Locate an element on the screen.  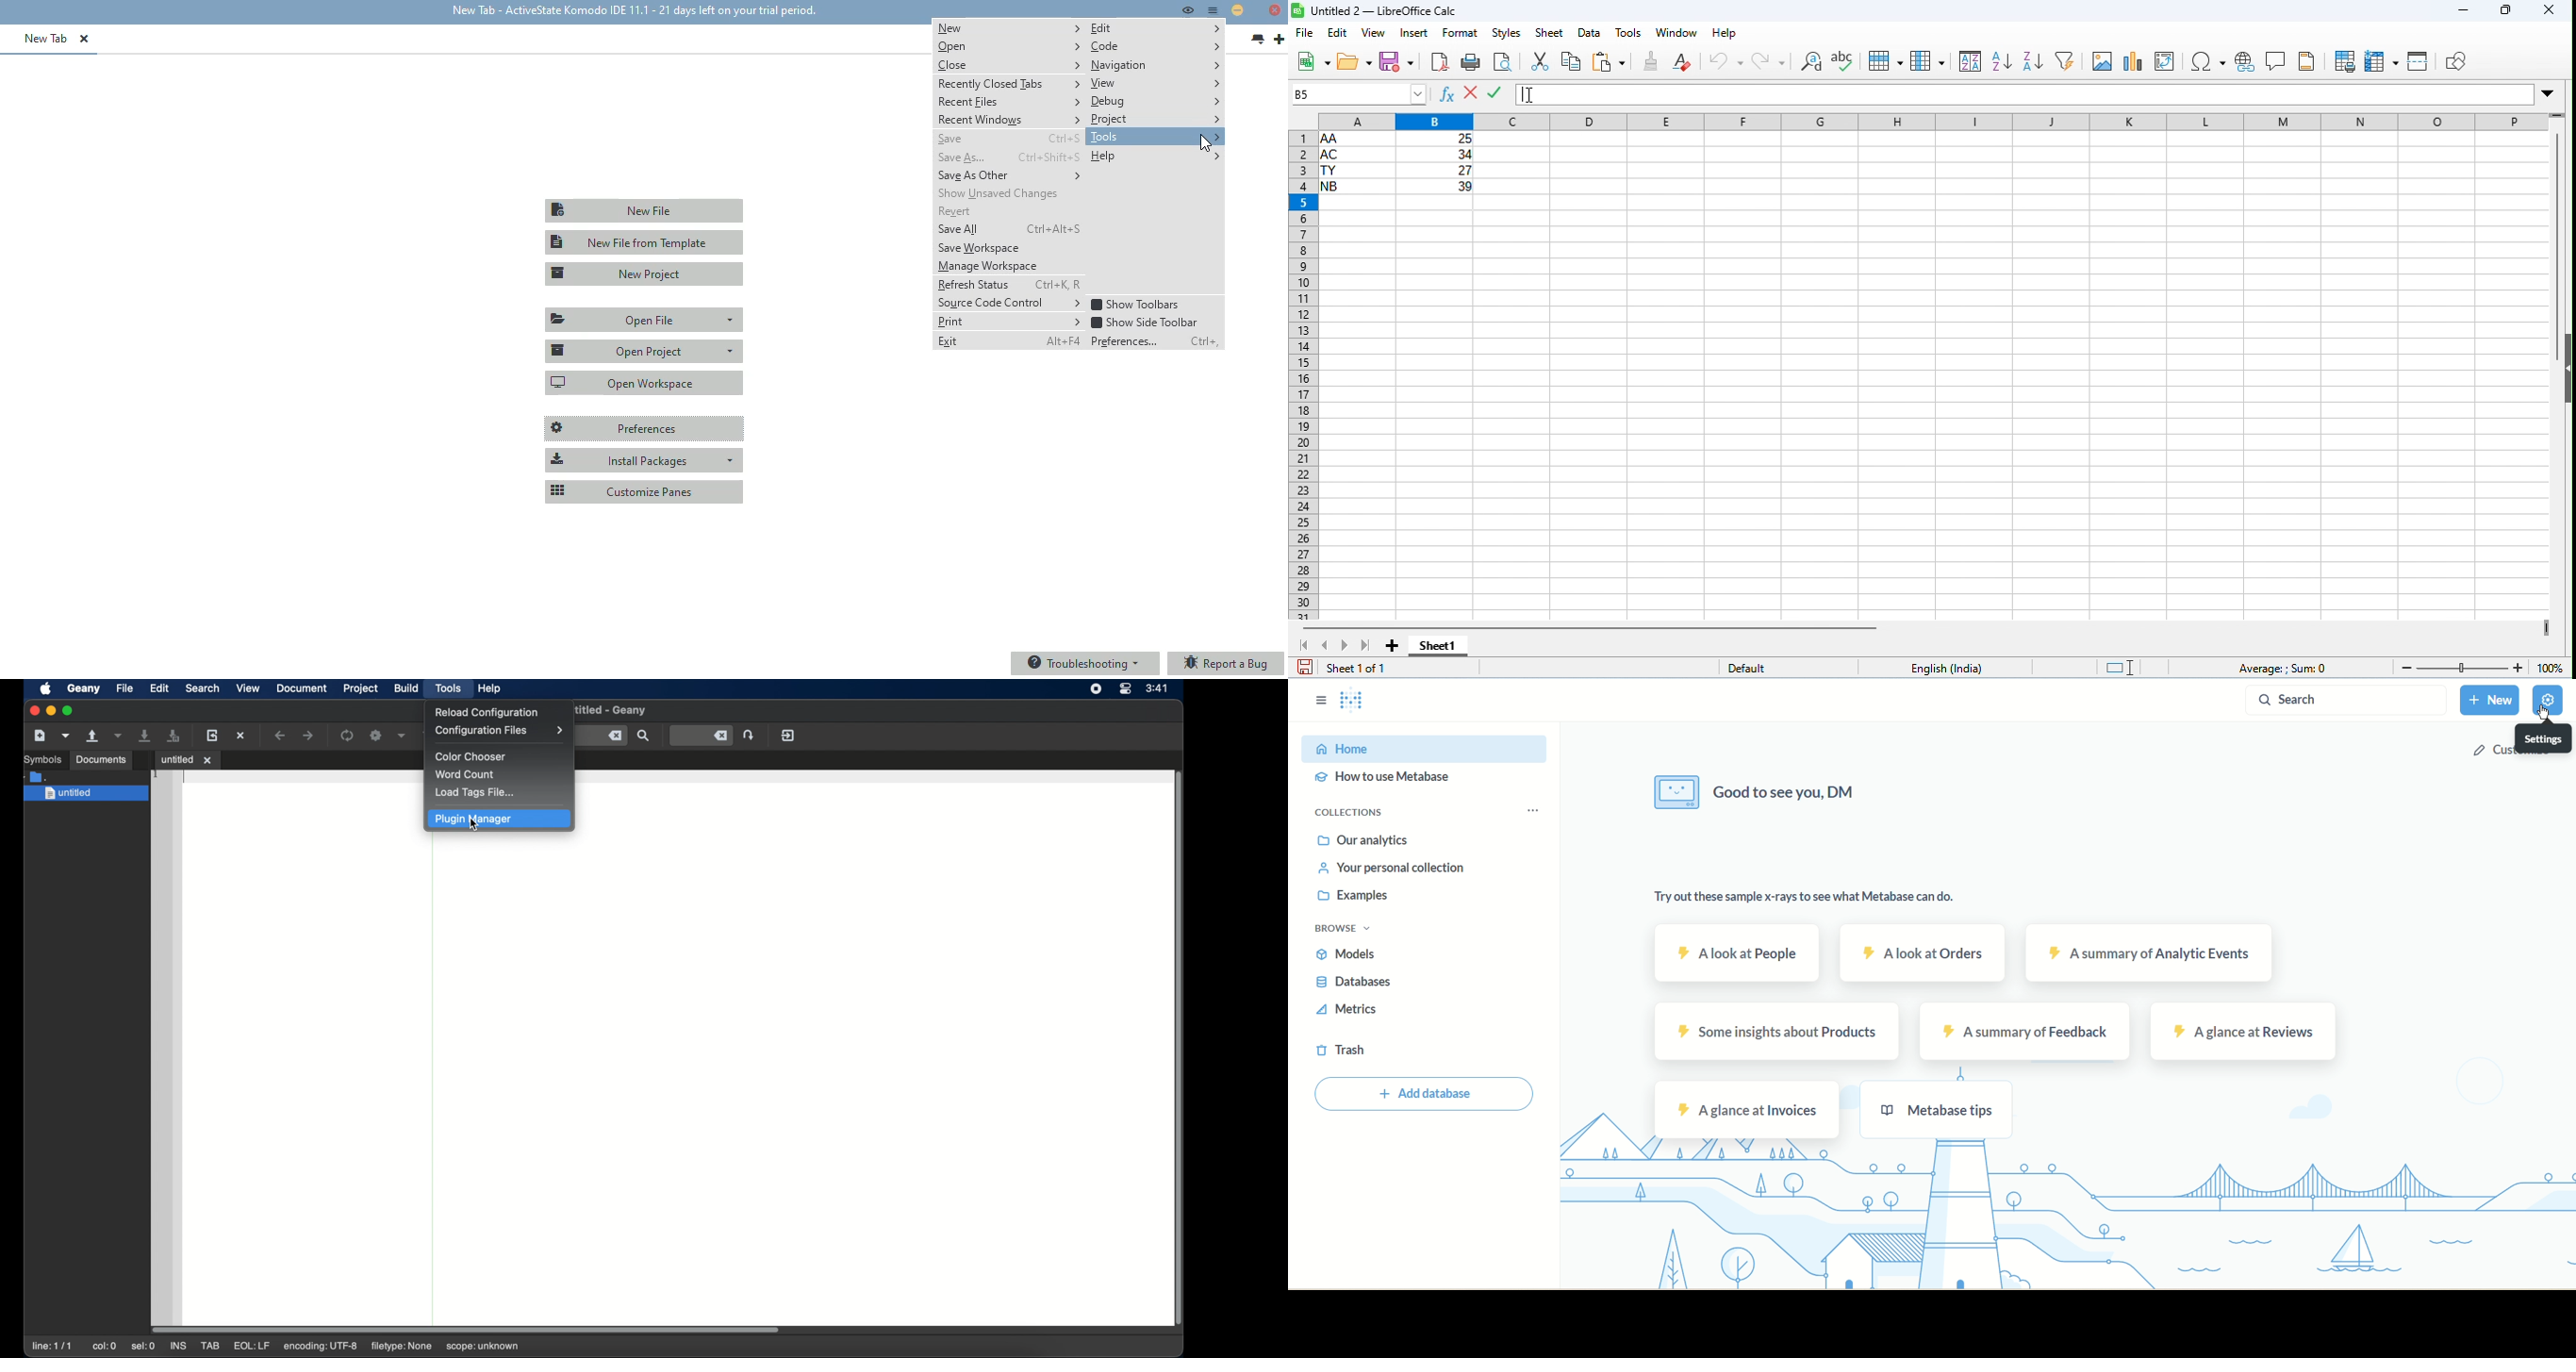
selected cell number is located at coordinates (1359, 93).